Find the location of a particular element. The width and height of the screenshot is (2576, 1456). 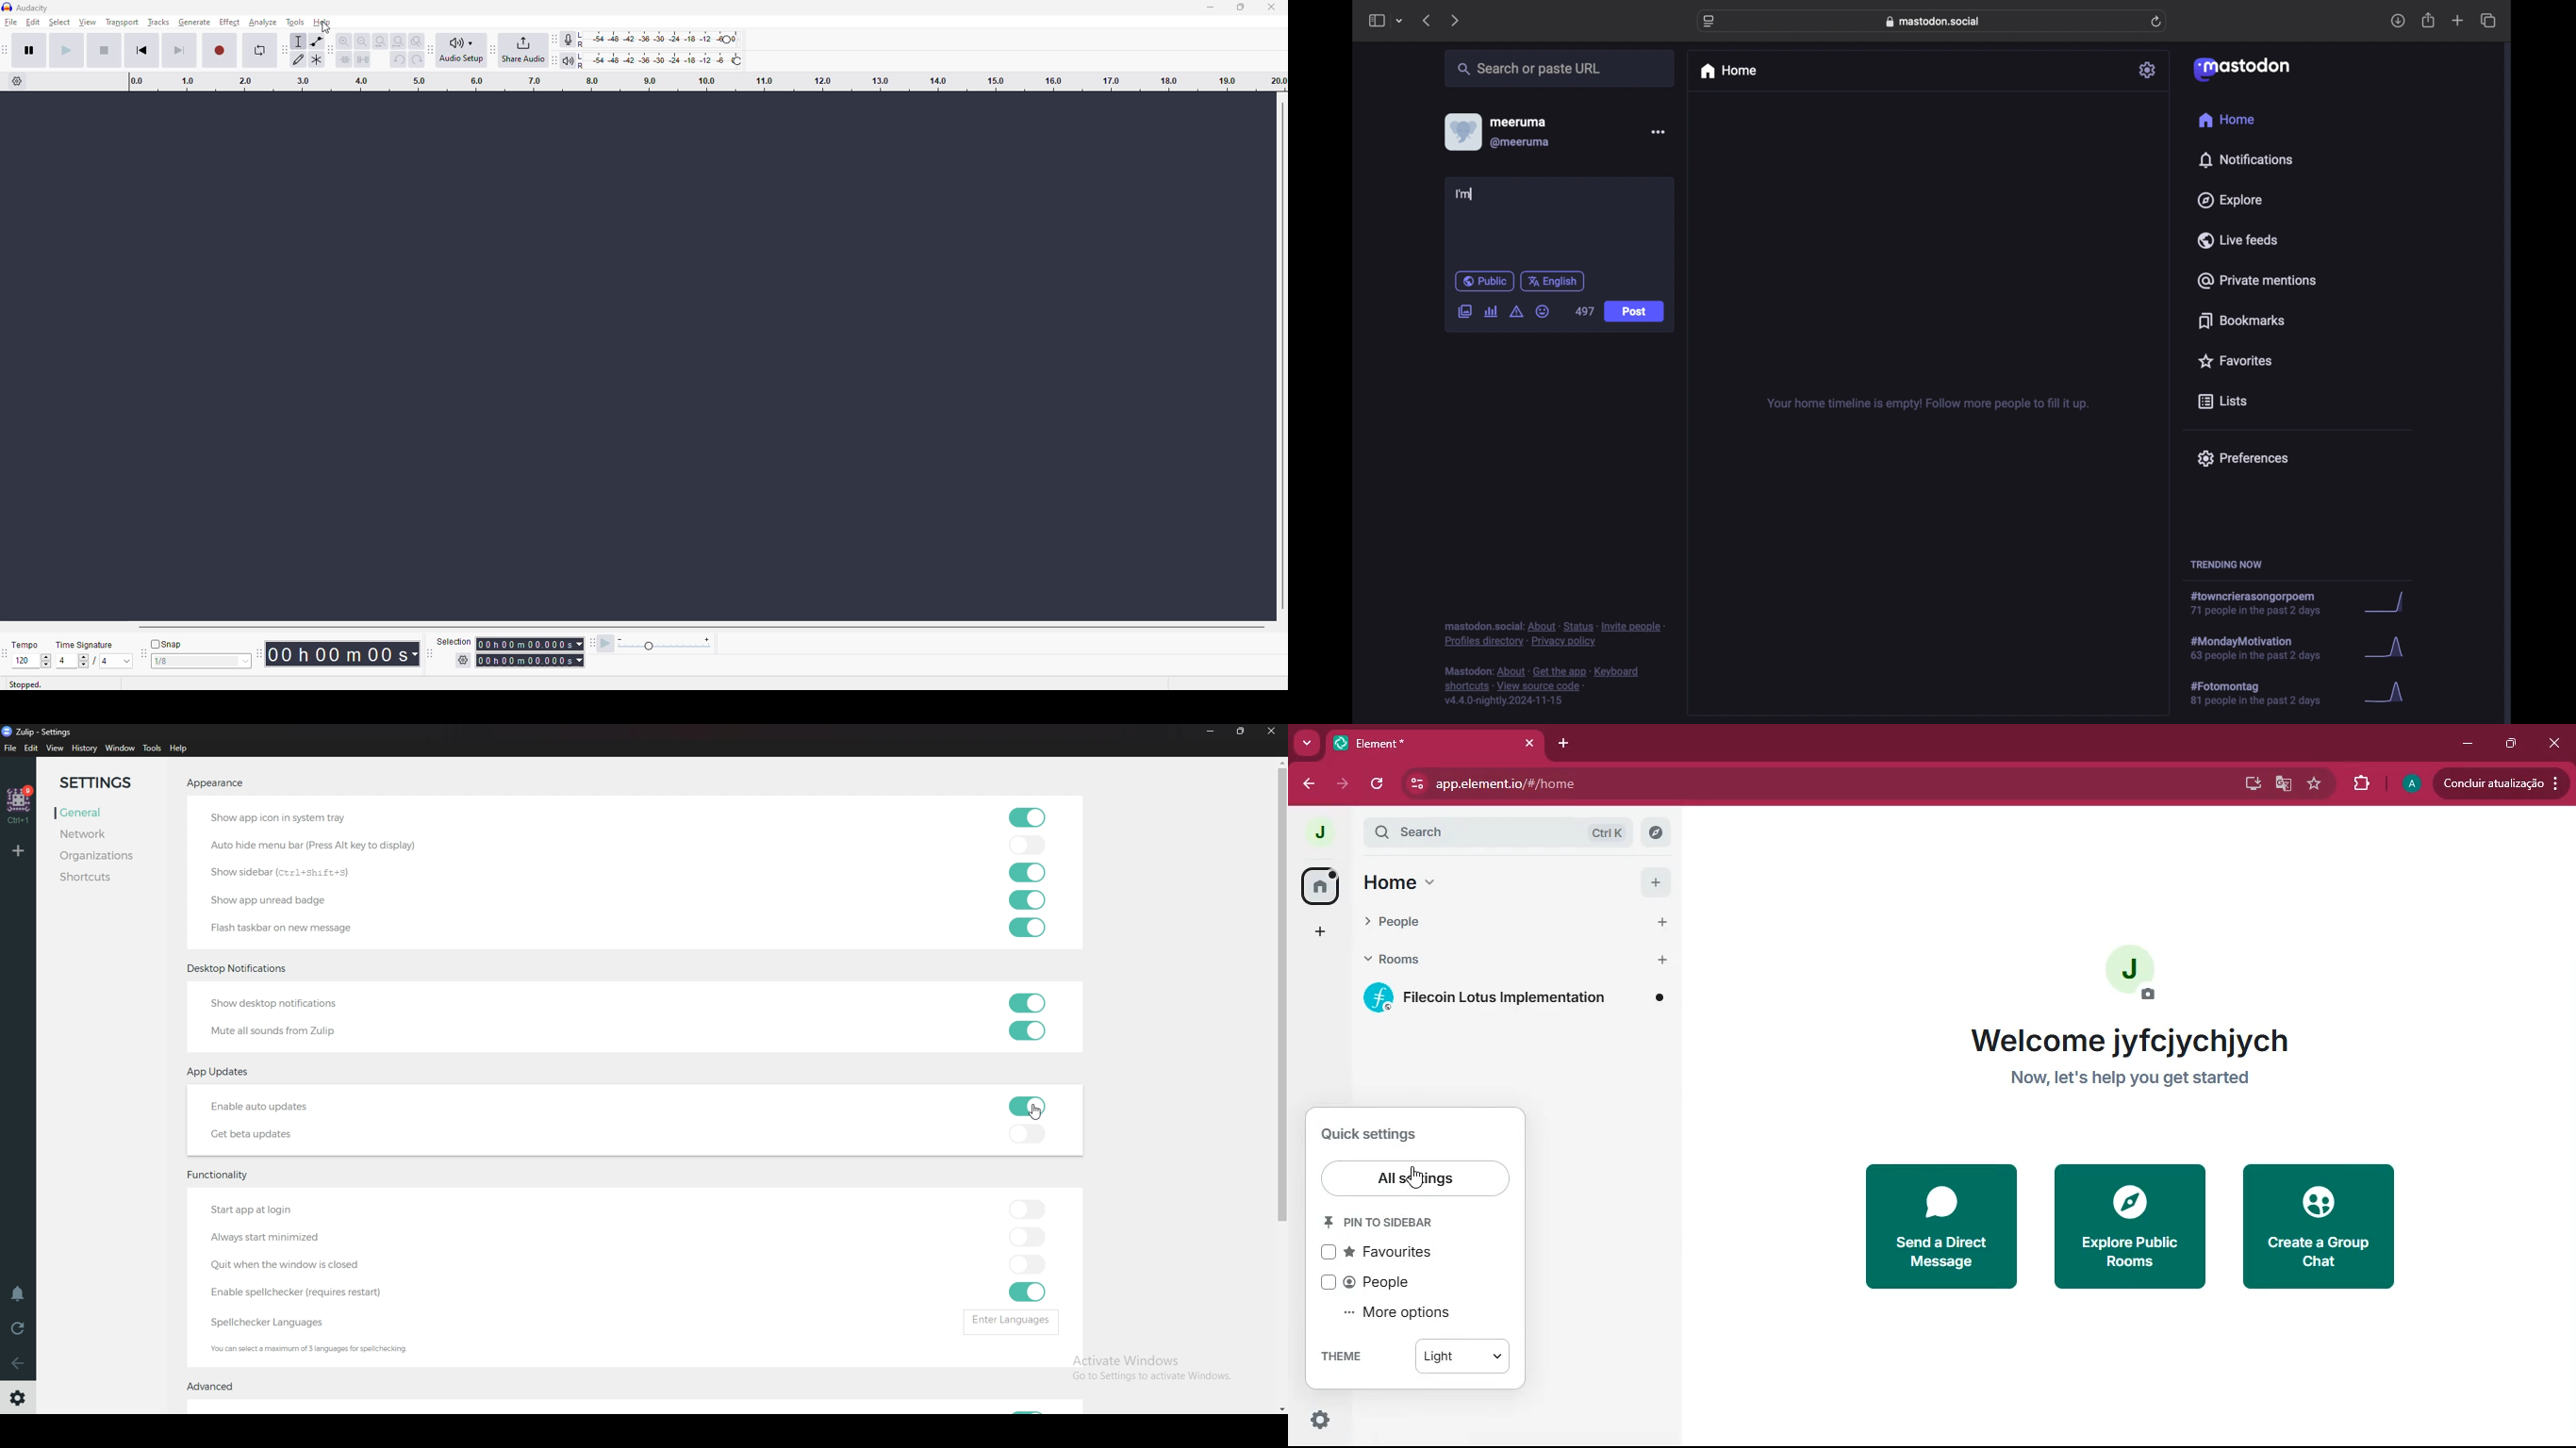

zoom in is located at coordinates (341, 42).